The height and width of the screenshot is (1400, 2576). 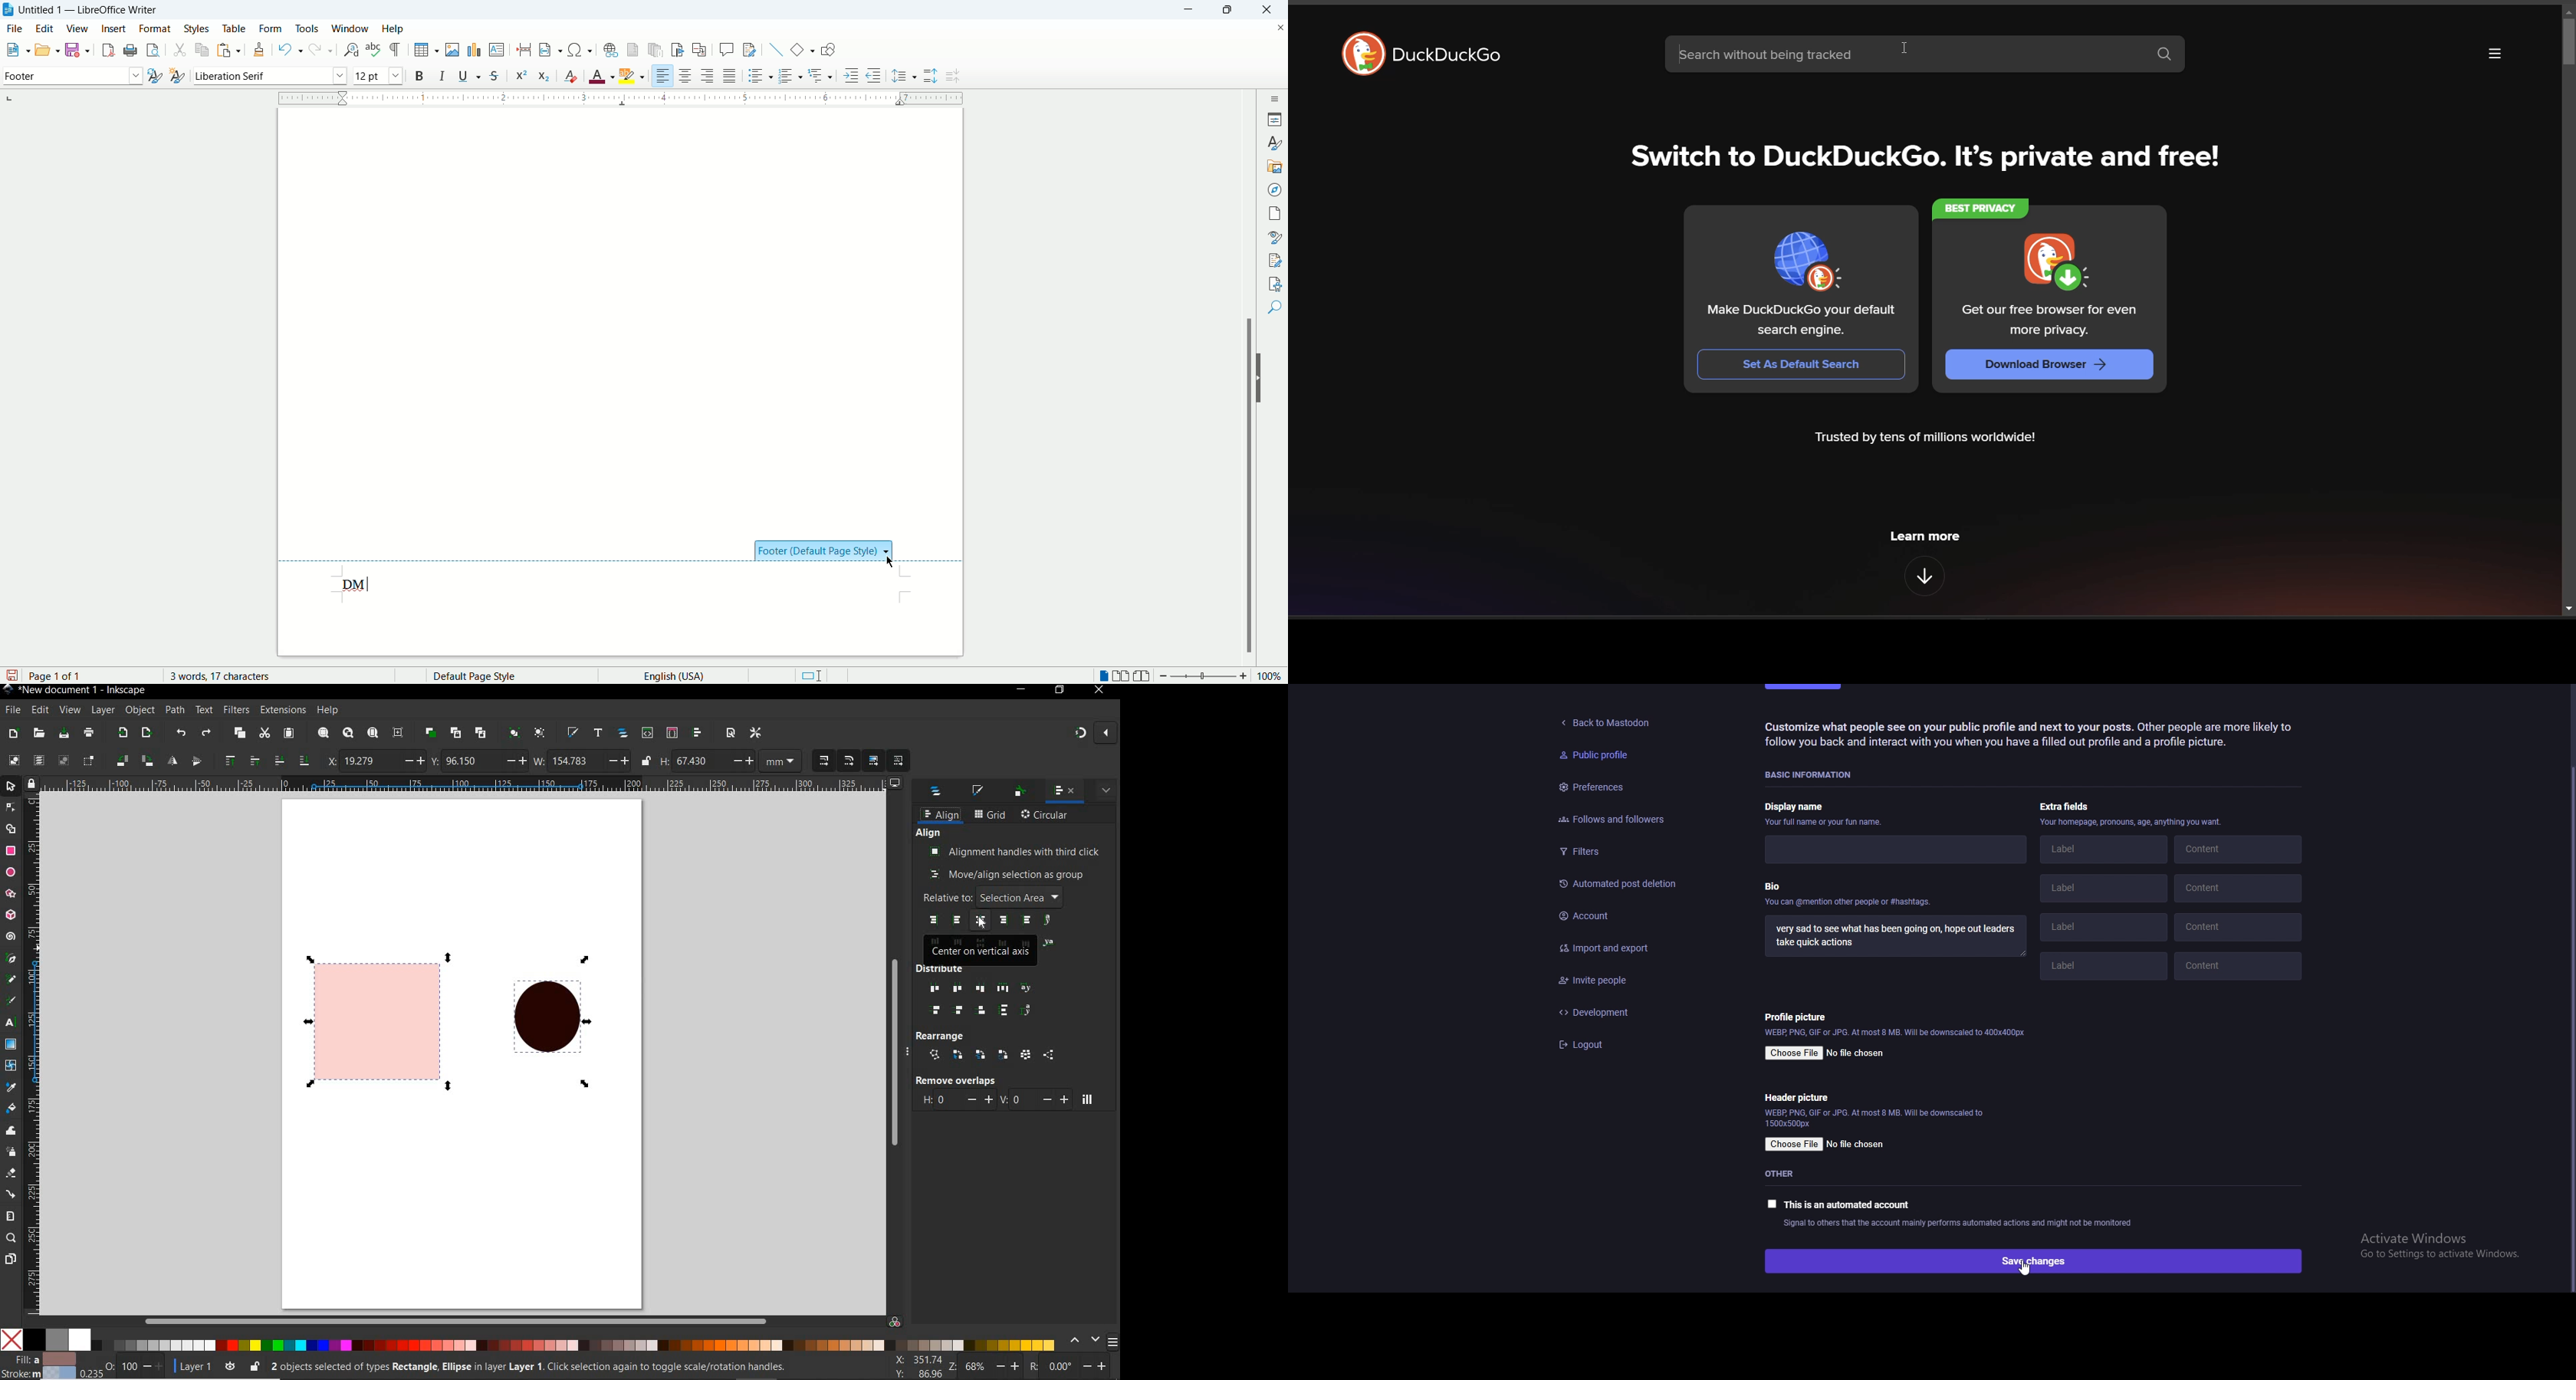 What do you see at coordinates (373, 732) in the screenshot?
I see `zoom page` at bounding box center [373, 732].